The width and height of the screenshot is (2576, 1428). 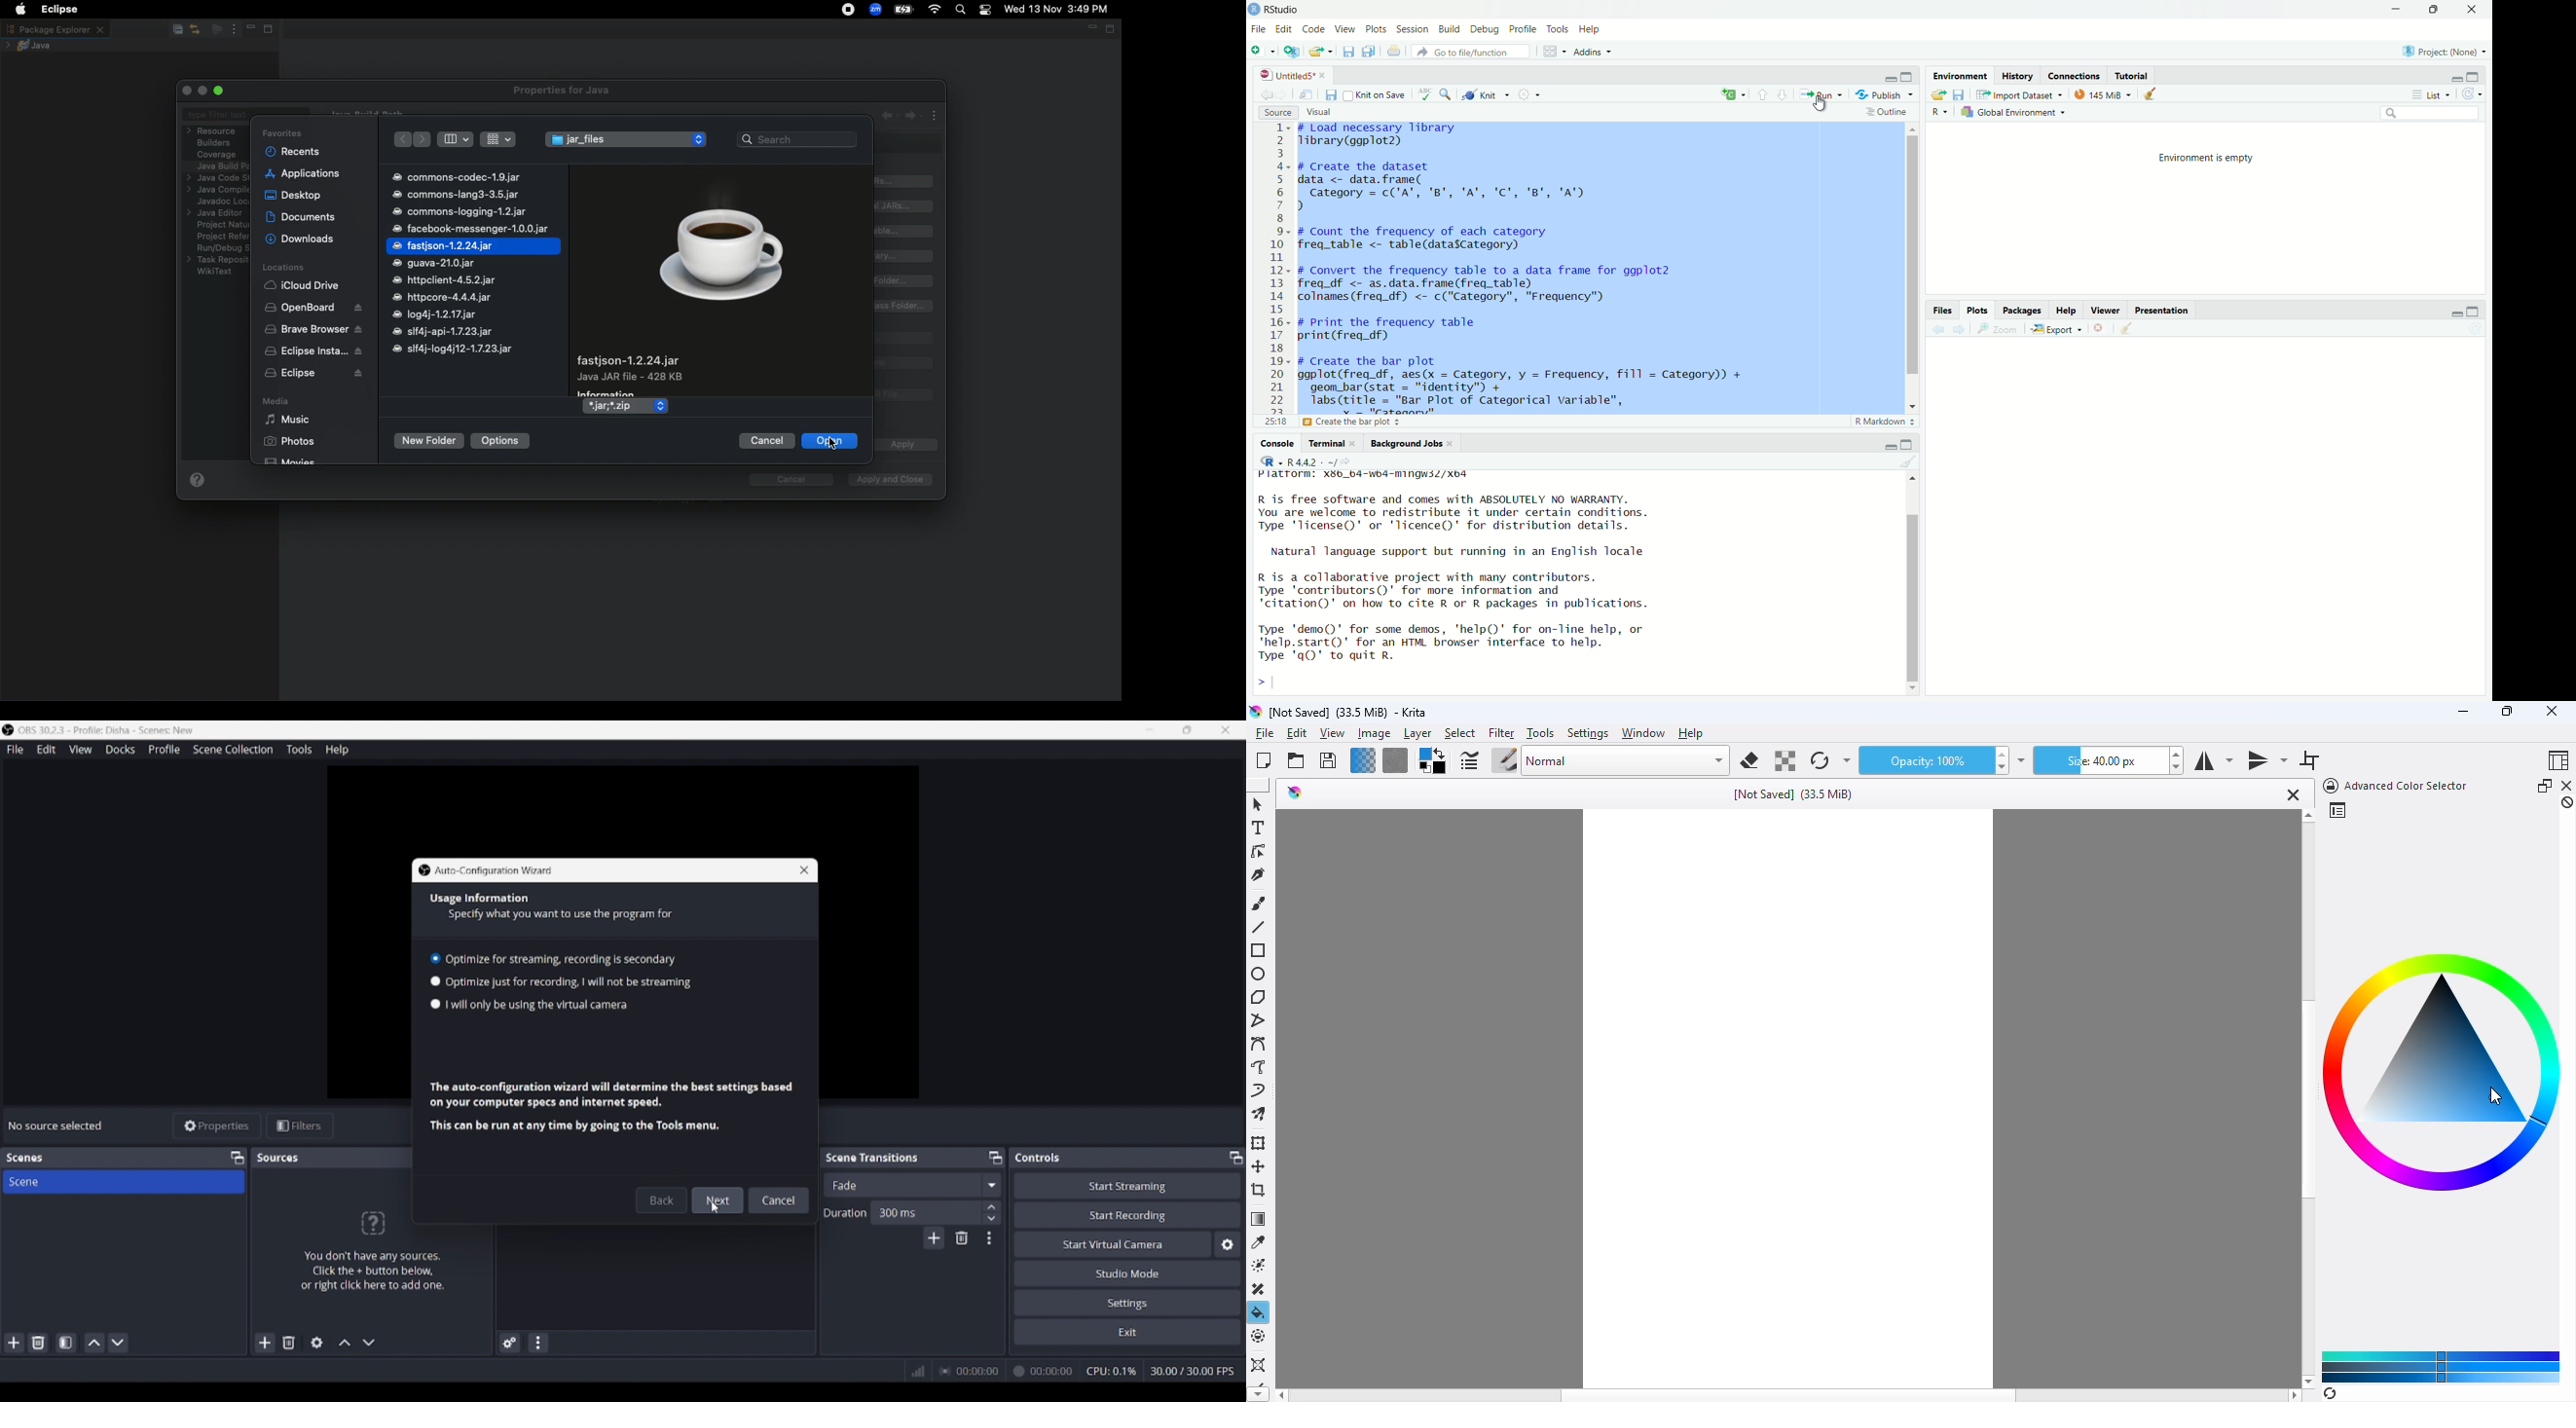 I want to click on Frames per second, so click(x=1192, y=1371).